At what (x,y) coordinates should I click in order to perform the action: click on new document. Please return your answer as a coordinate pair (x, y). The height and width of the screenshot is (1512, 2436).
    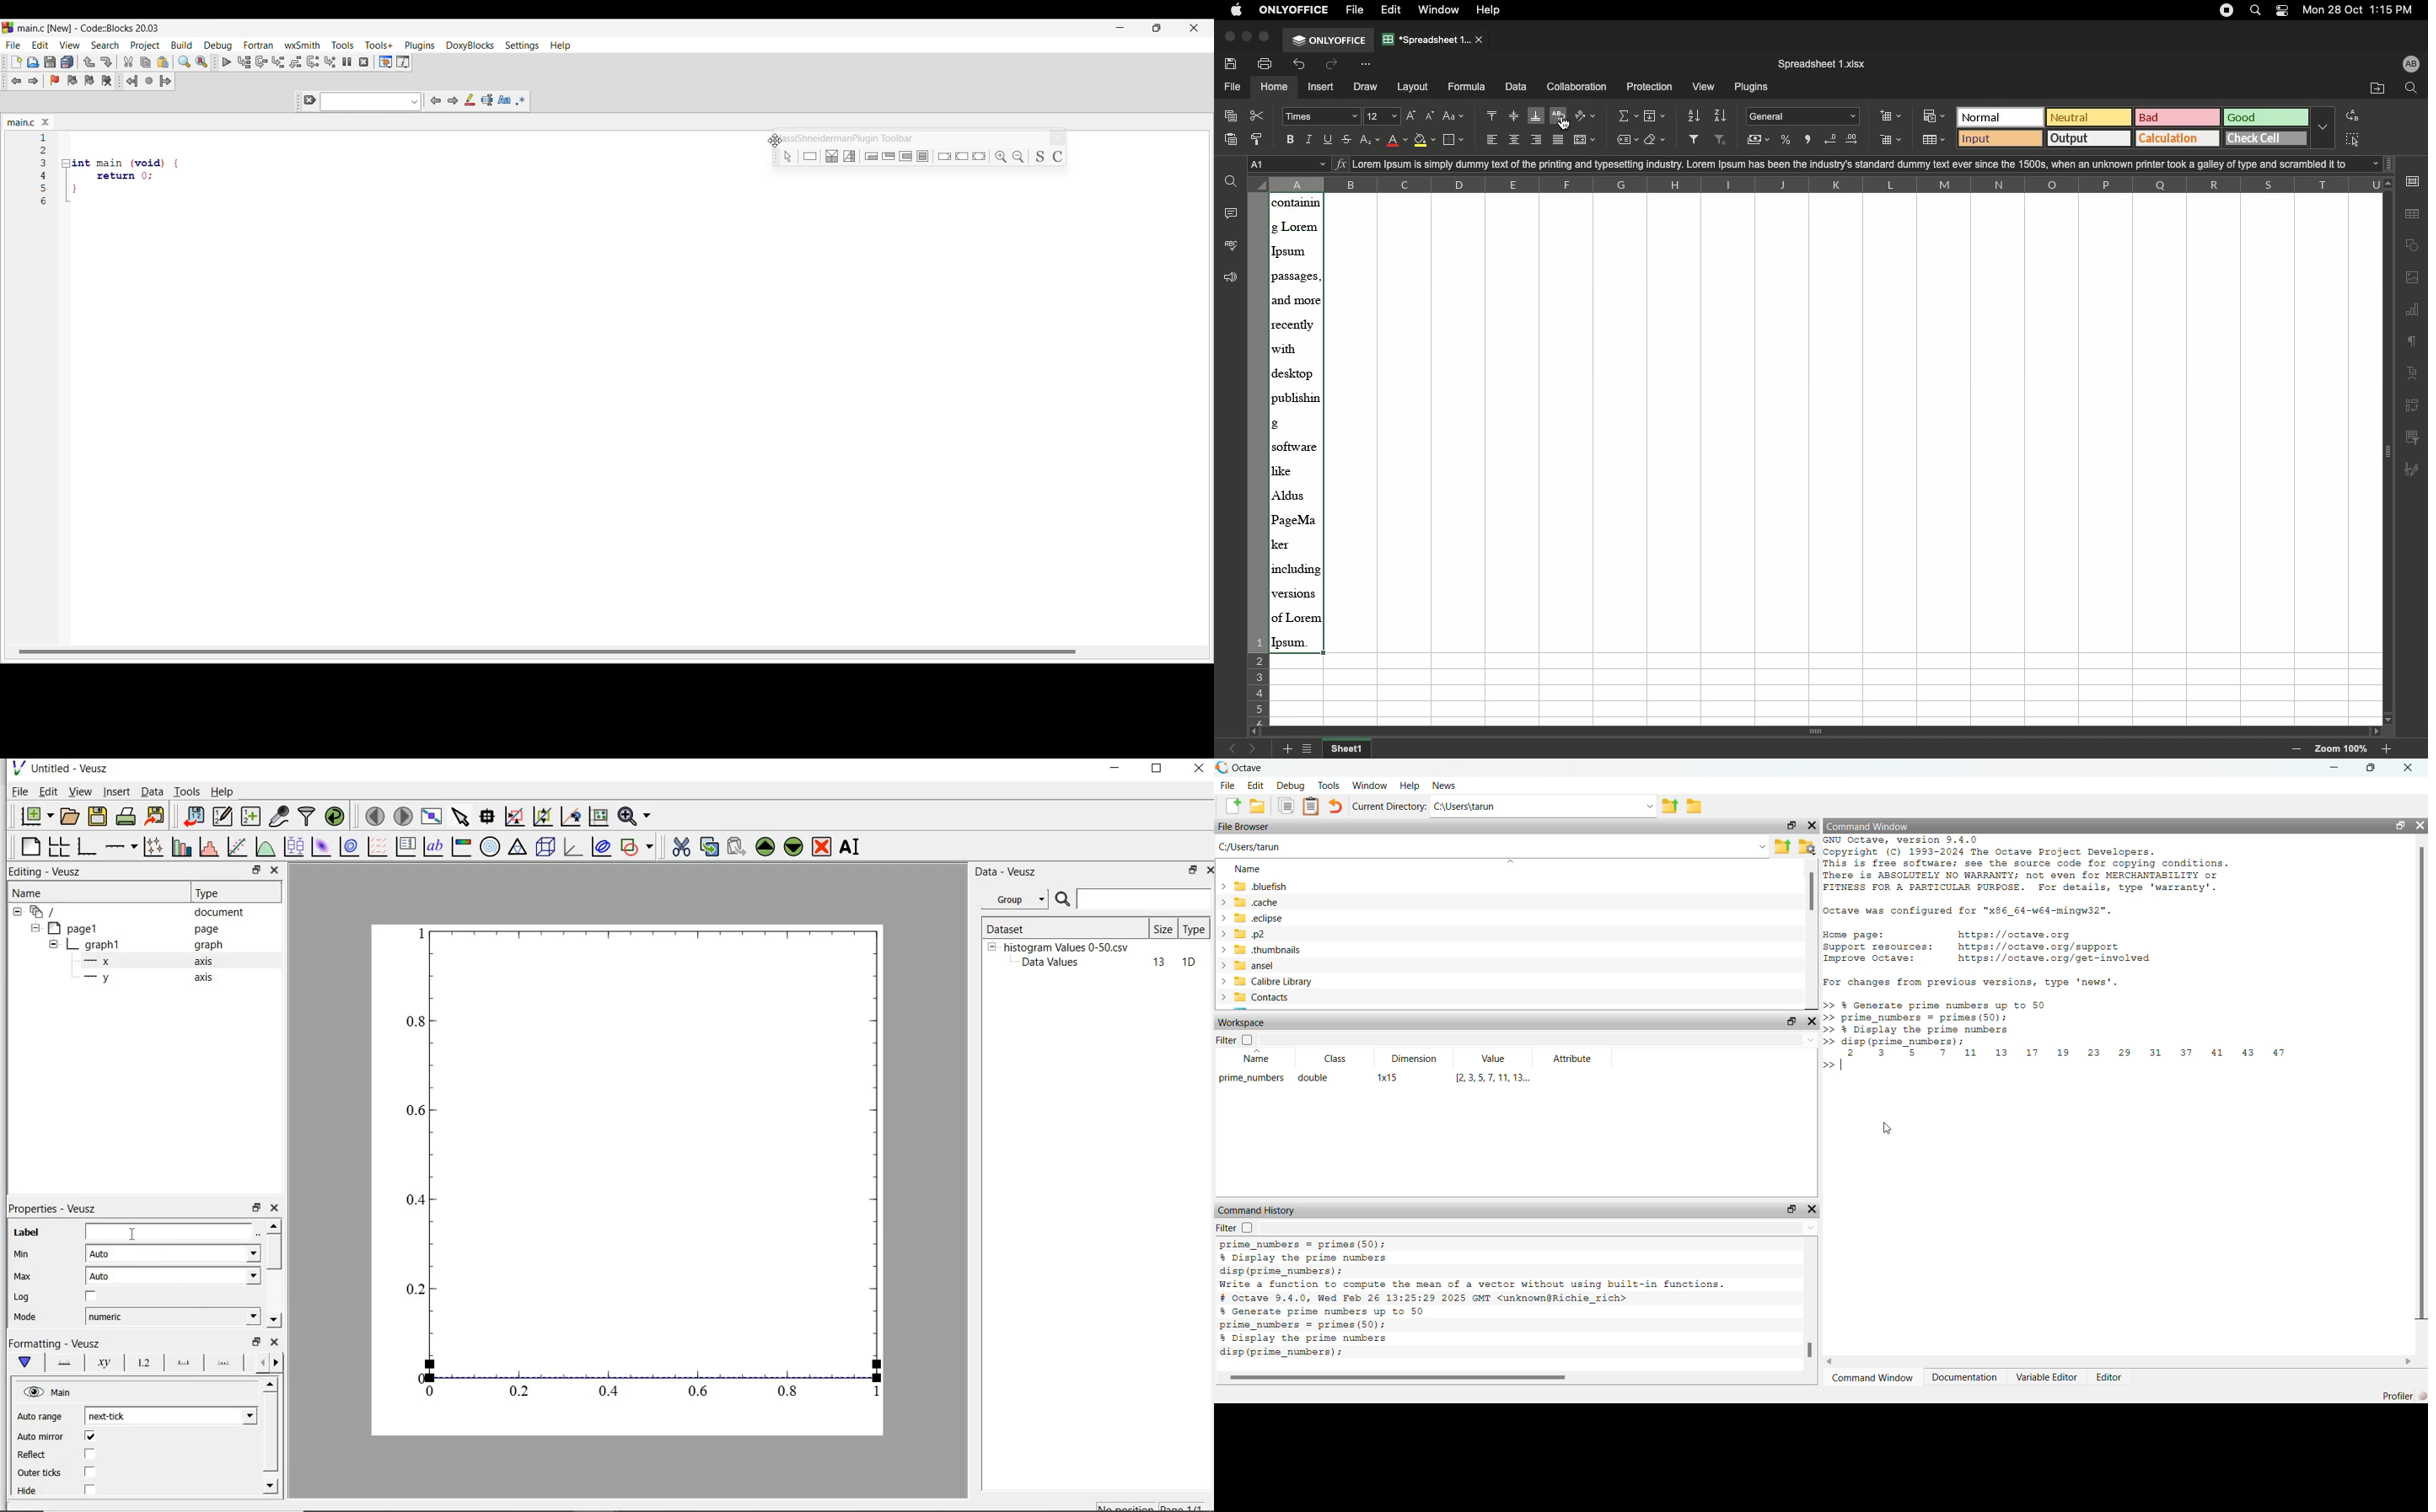
    Looking at the image, I should click on (35, 816).